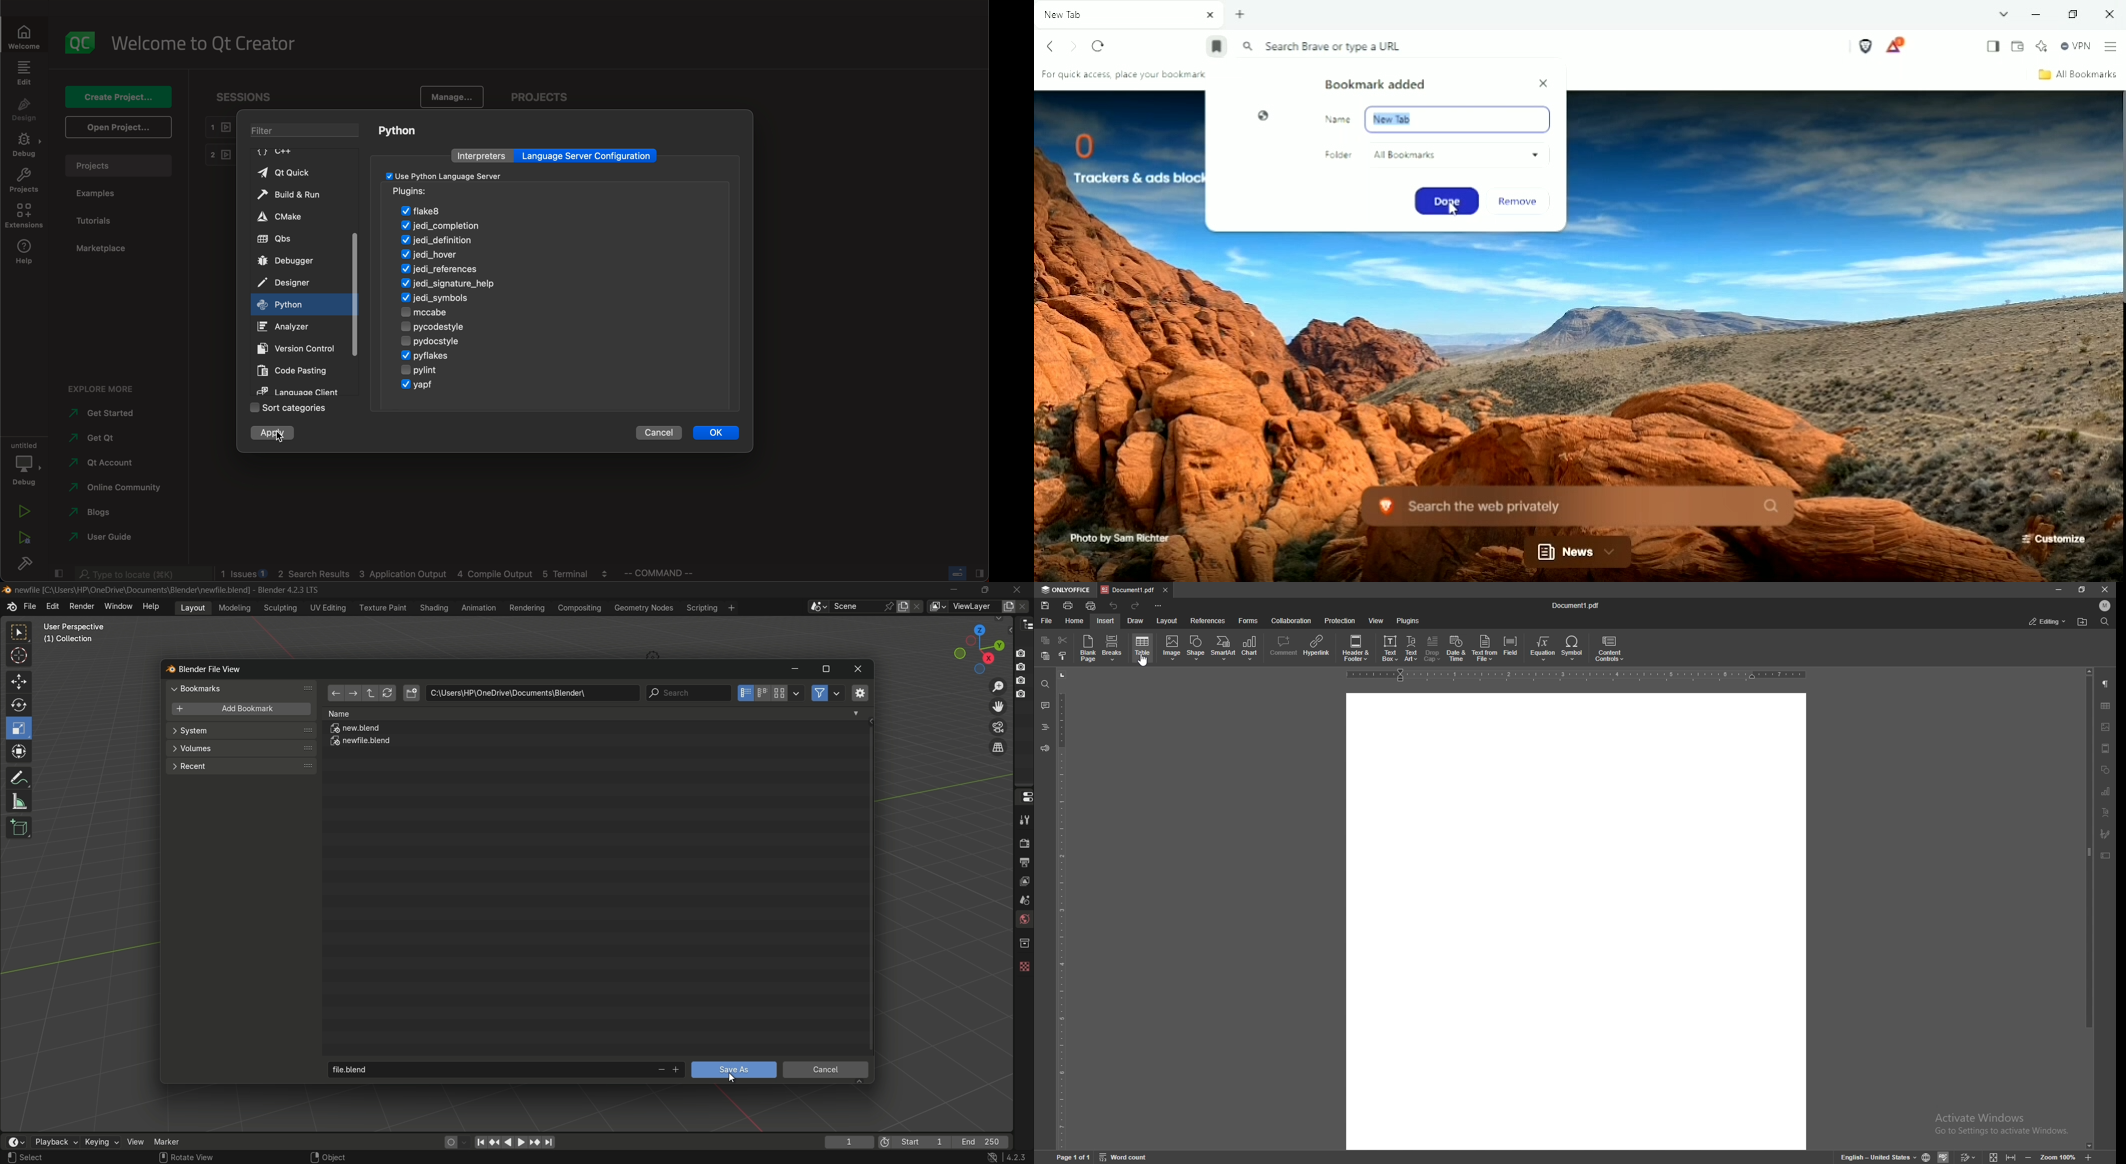  I want to click on welcome, so click(23, 35).